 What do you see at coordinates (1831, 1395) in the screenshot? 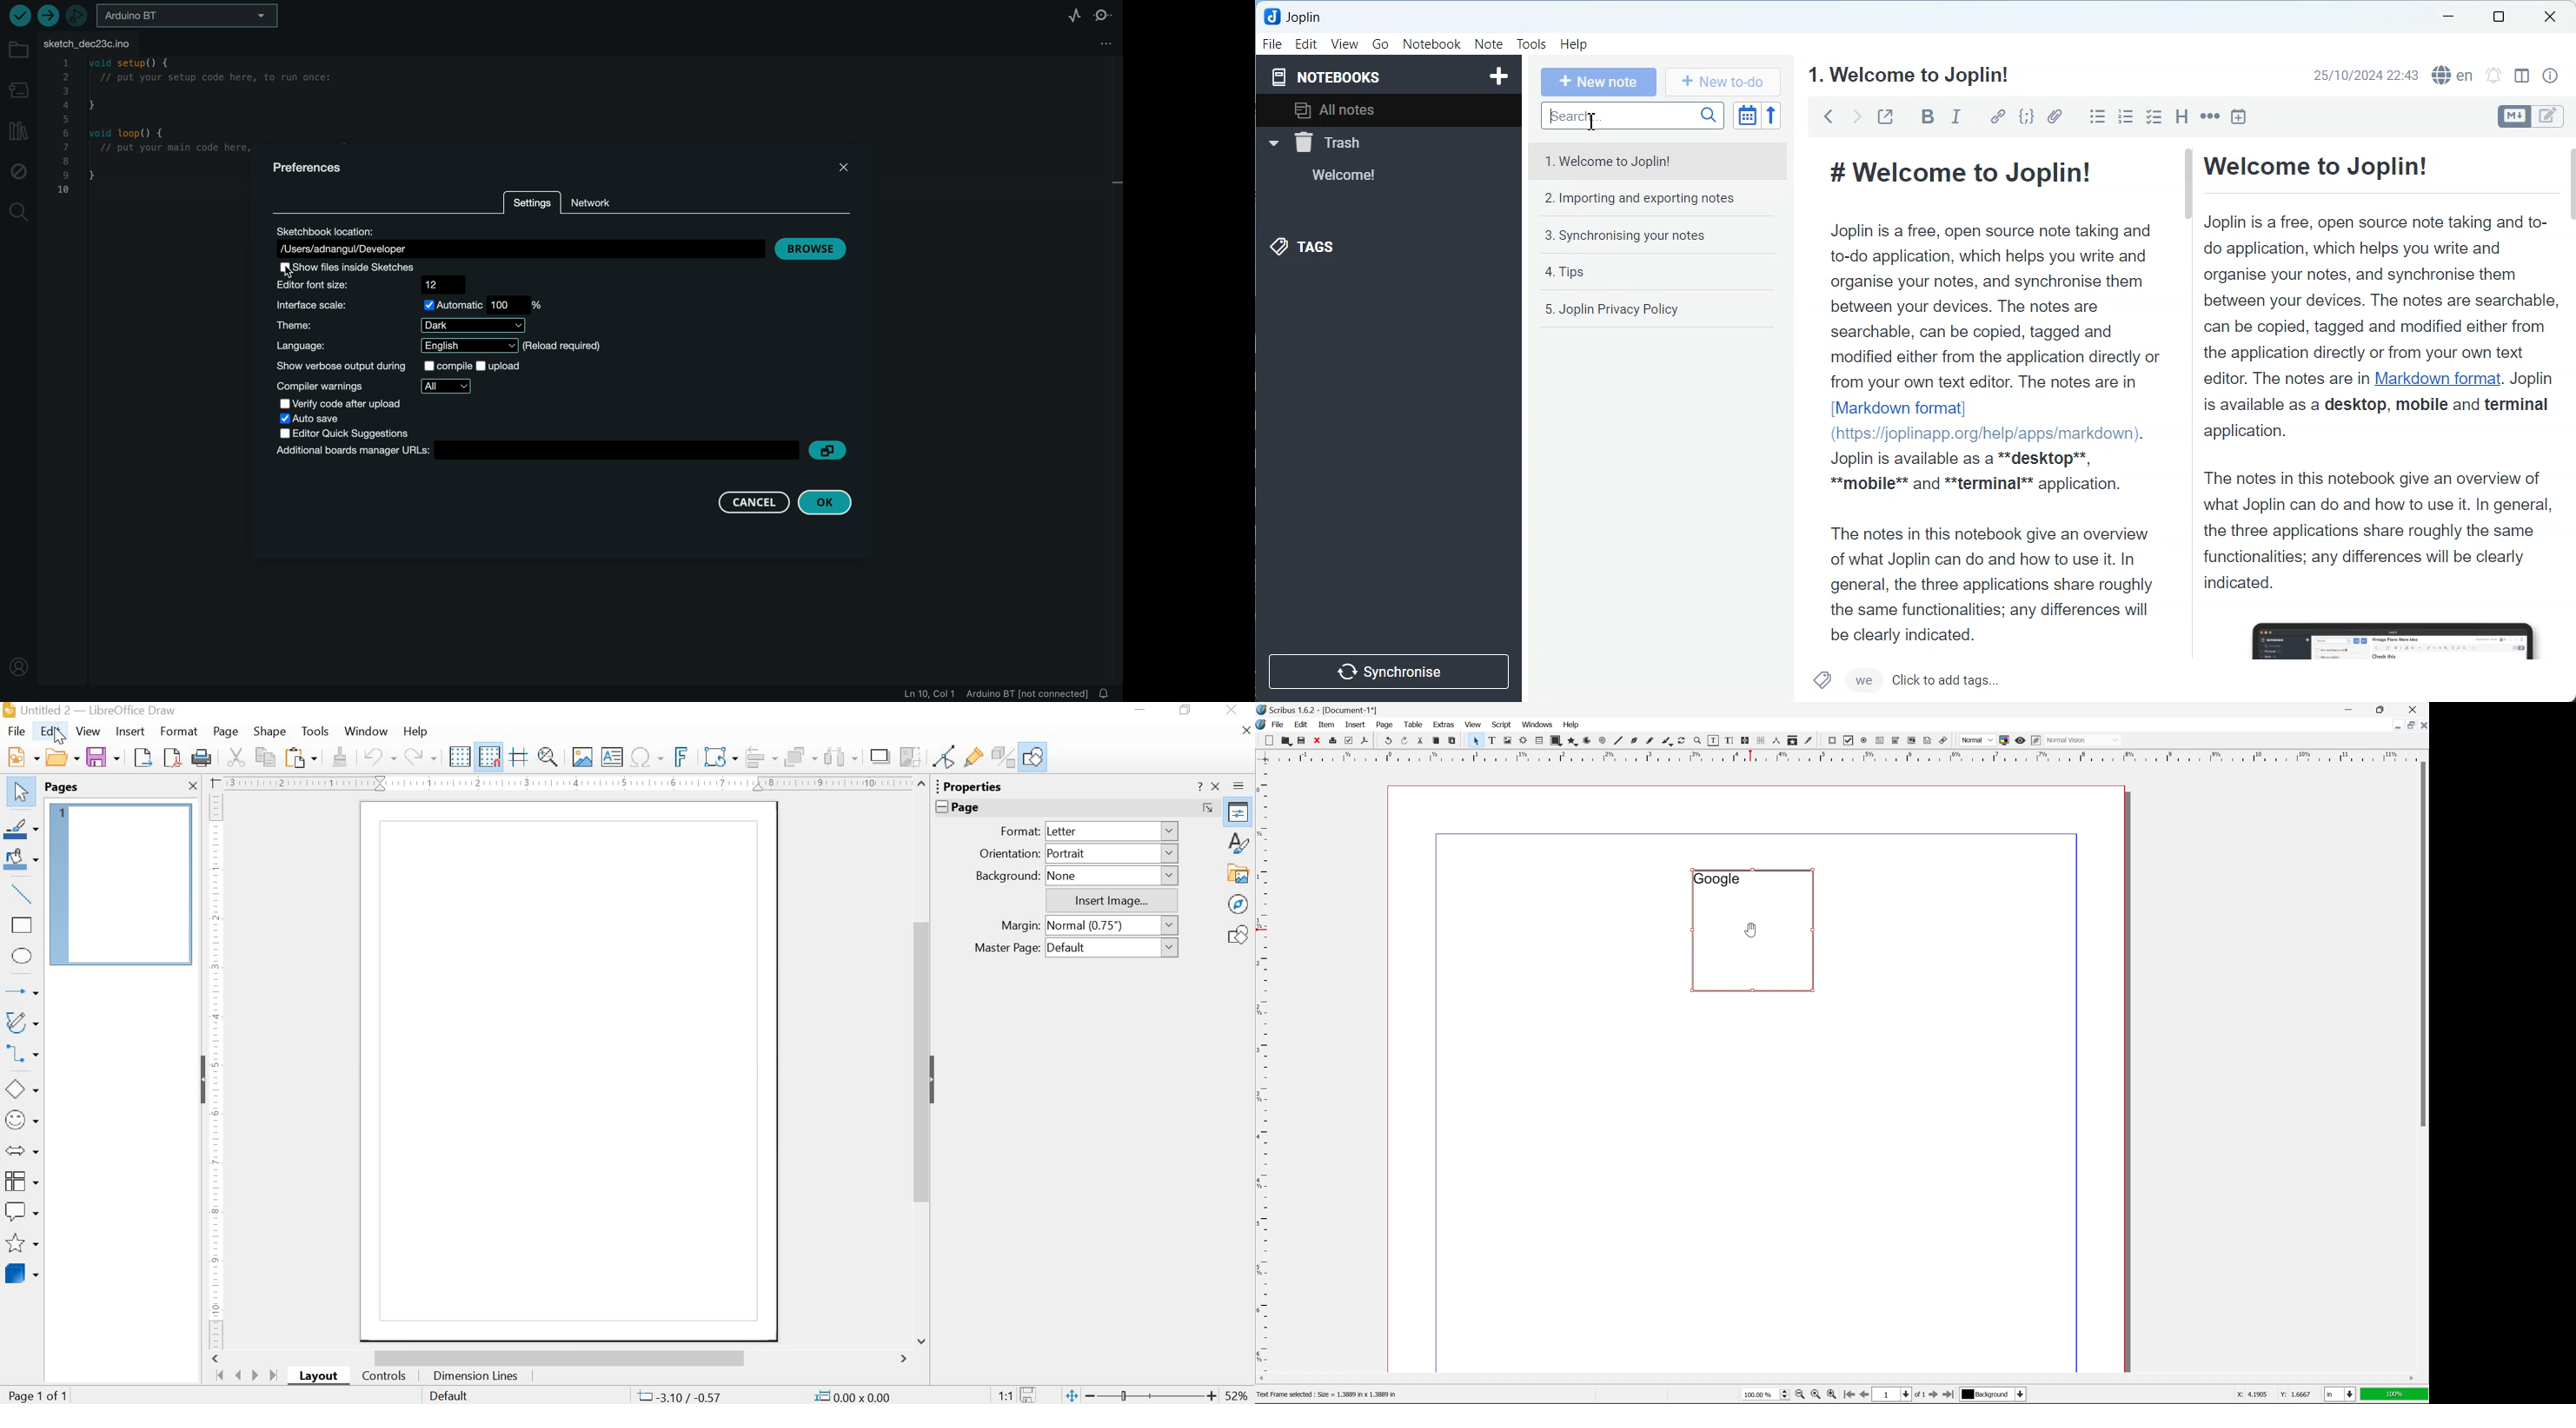
I see `zoom in` at bounding box center [1831, 1395].